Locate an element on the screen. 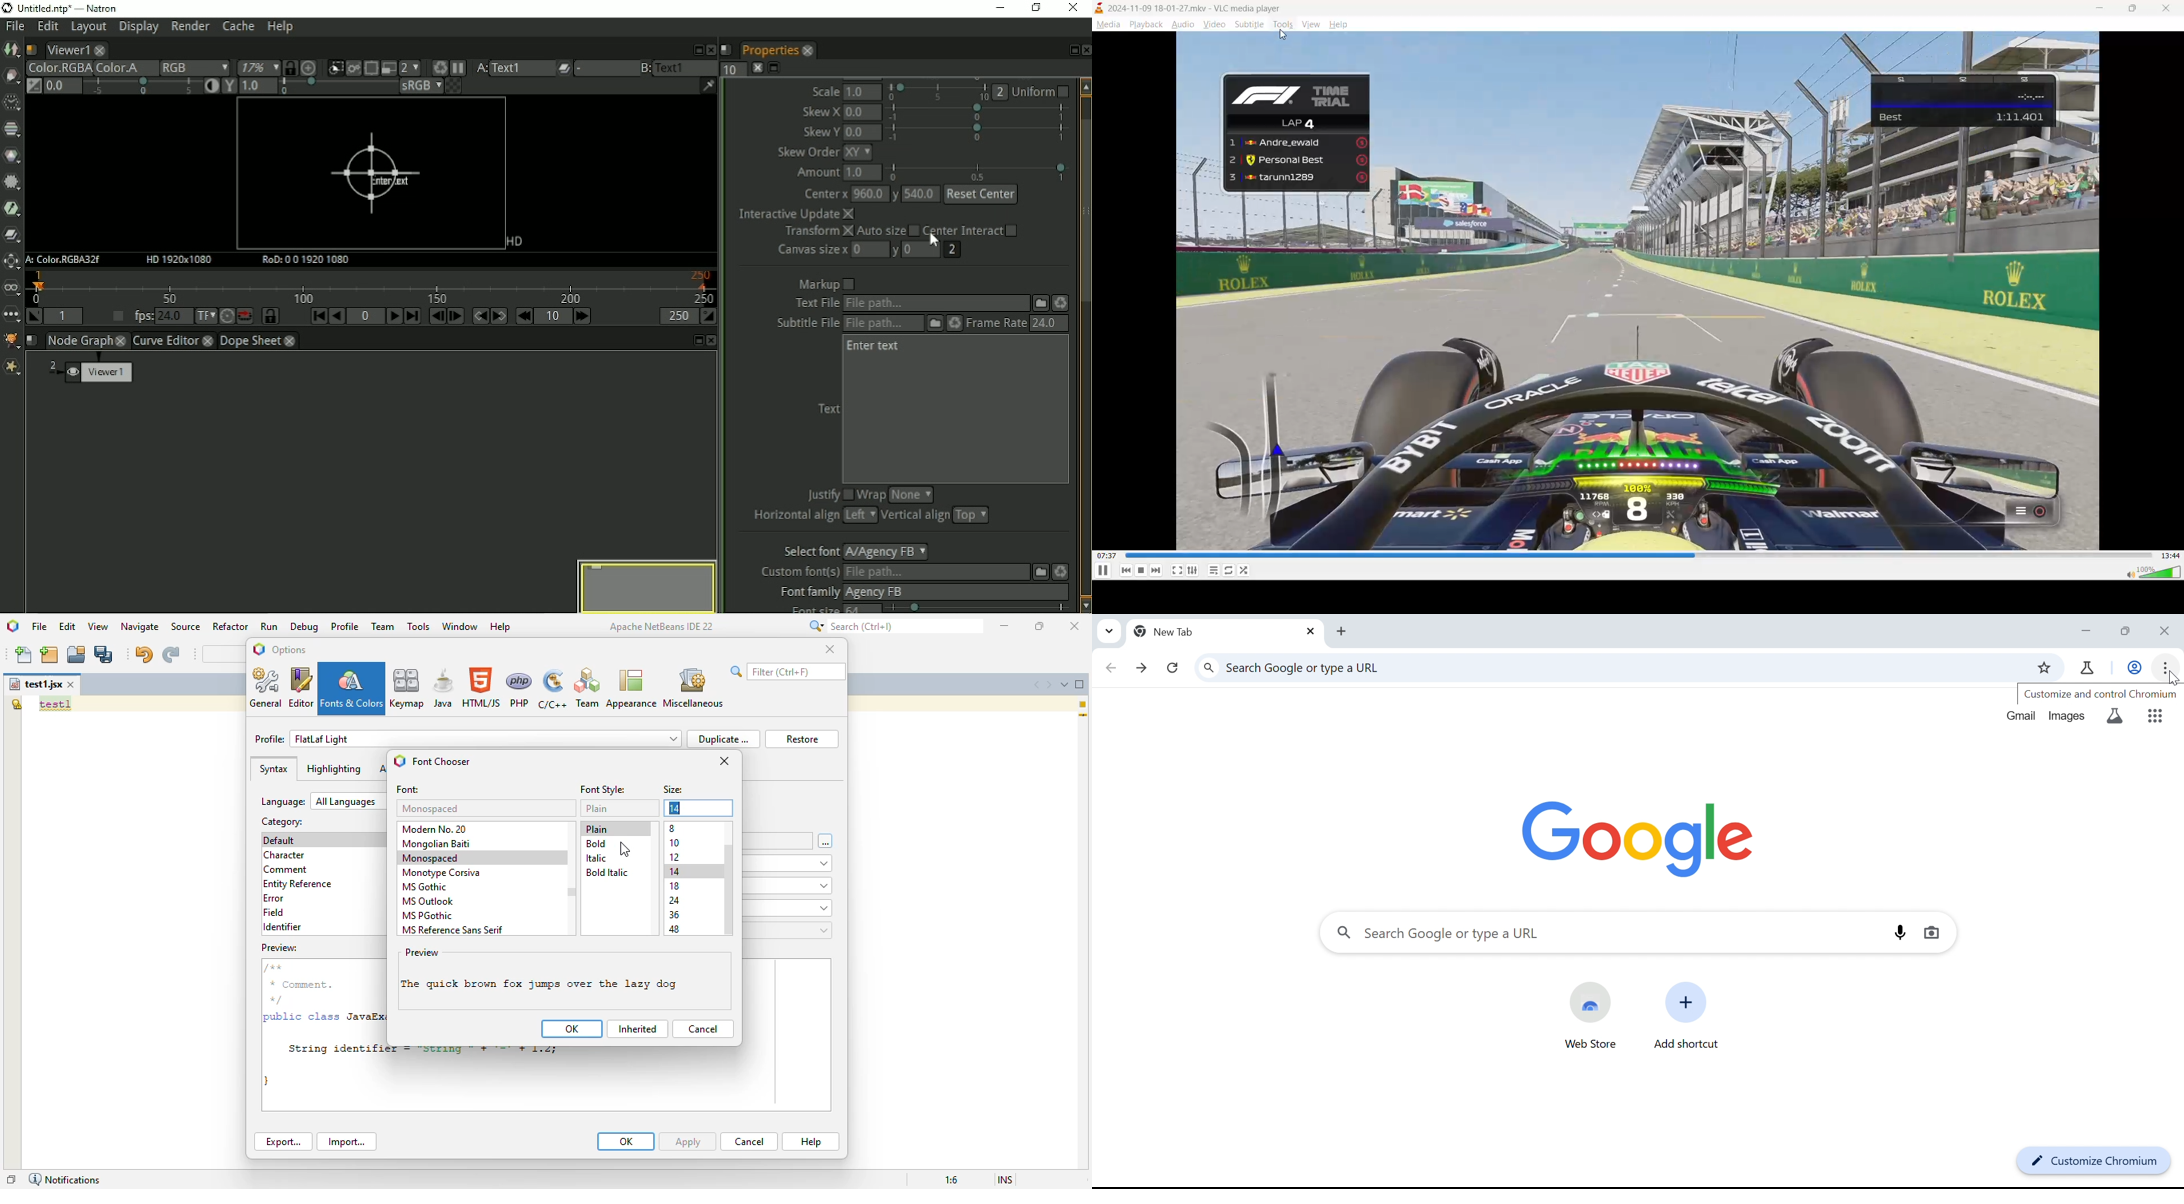  track slider is located at coordinates (1640, 556).